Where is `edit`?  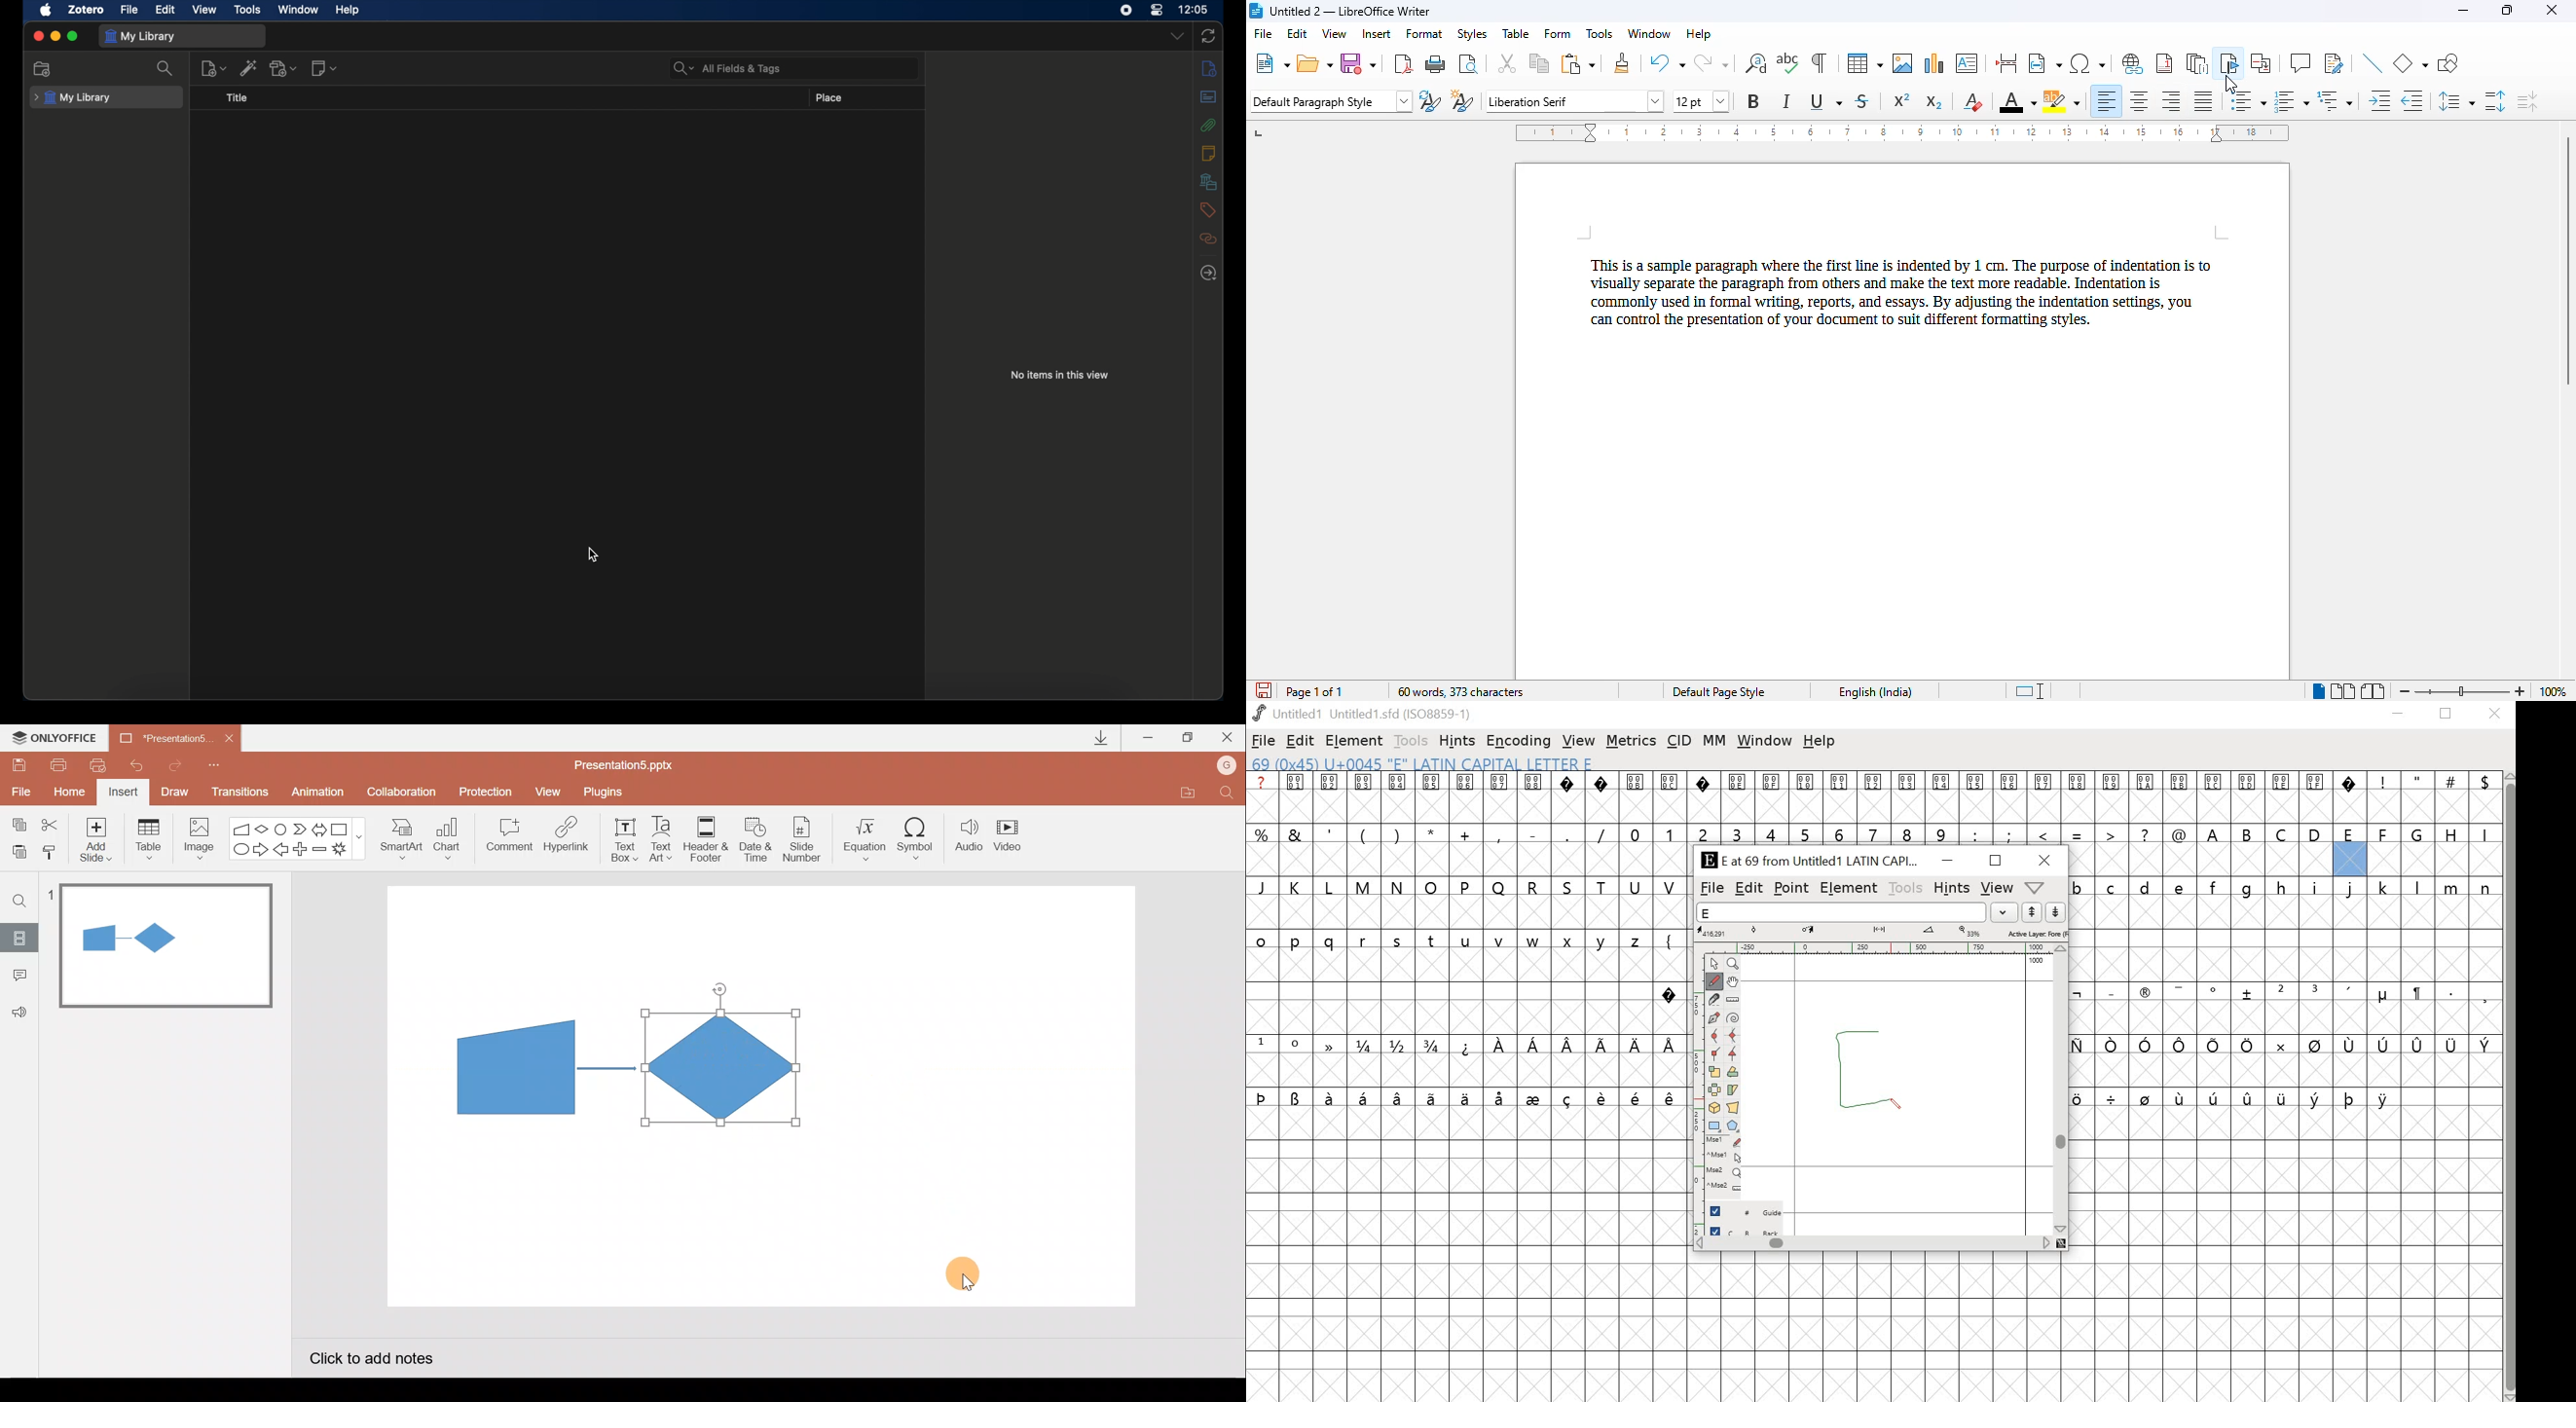
edit is located at coordinates (1749, 889).